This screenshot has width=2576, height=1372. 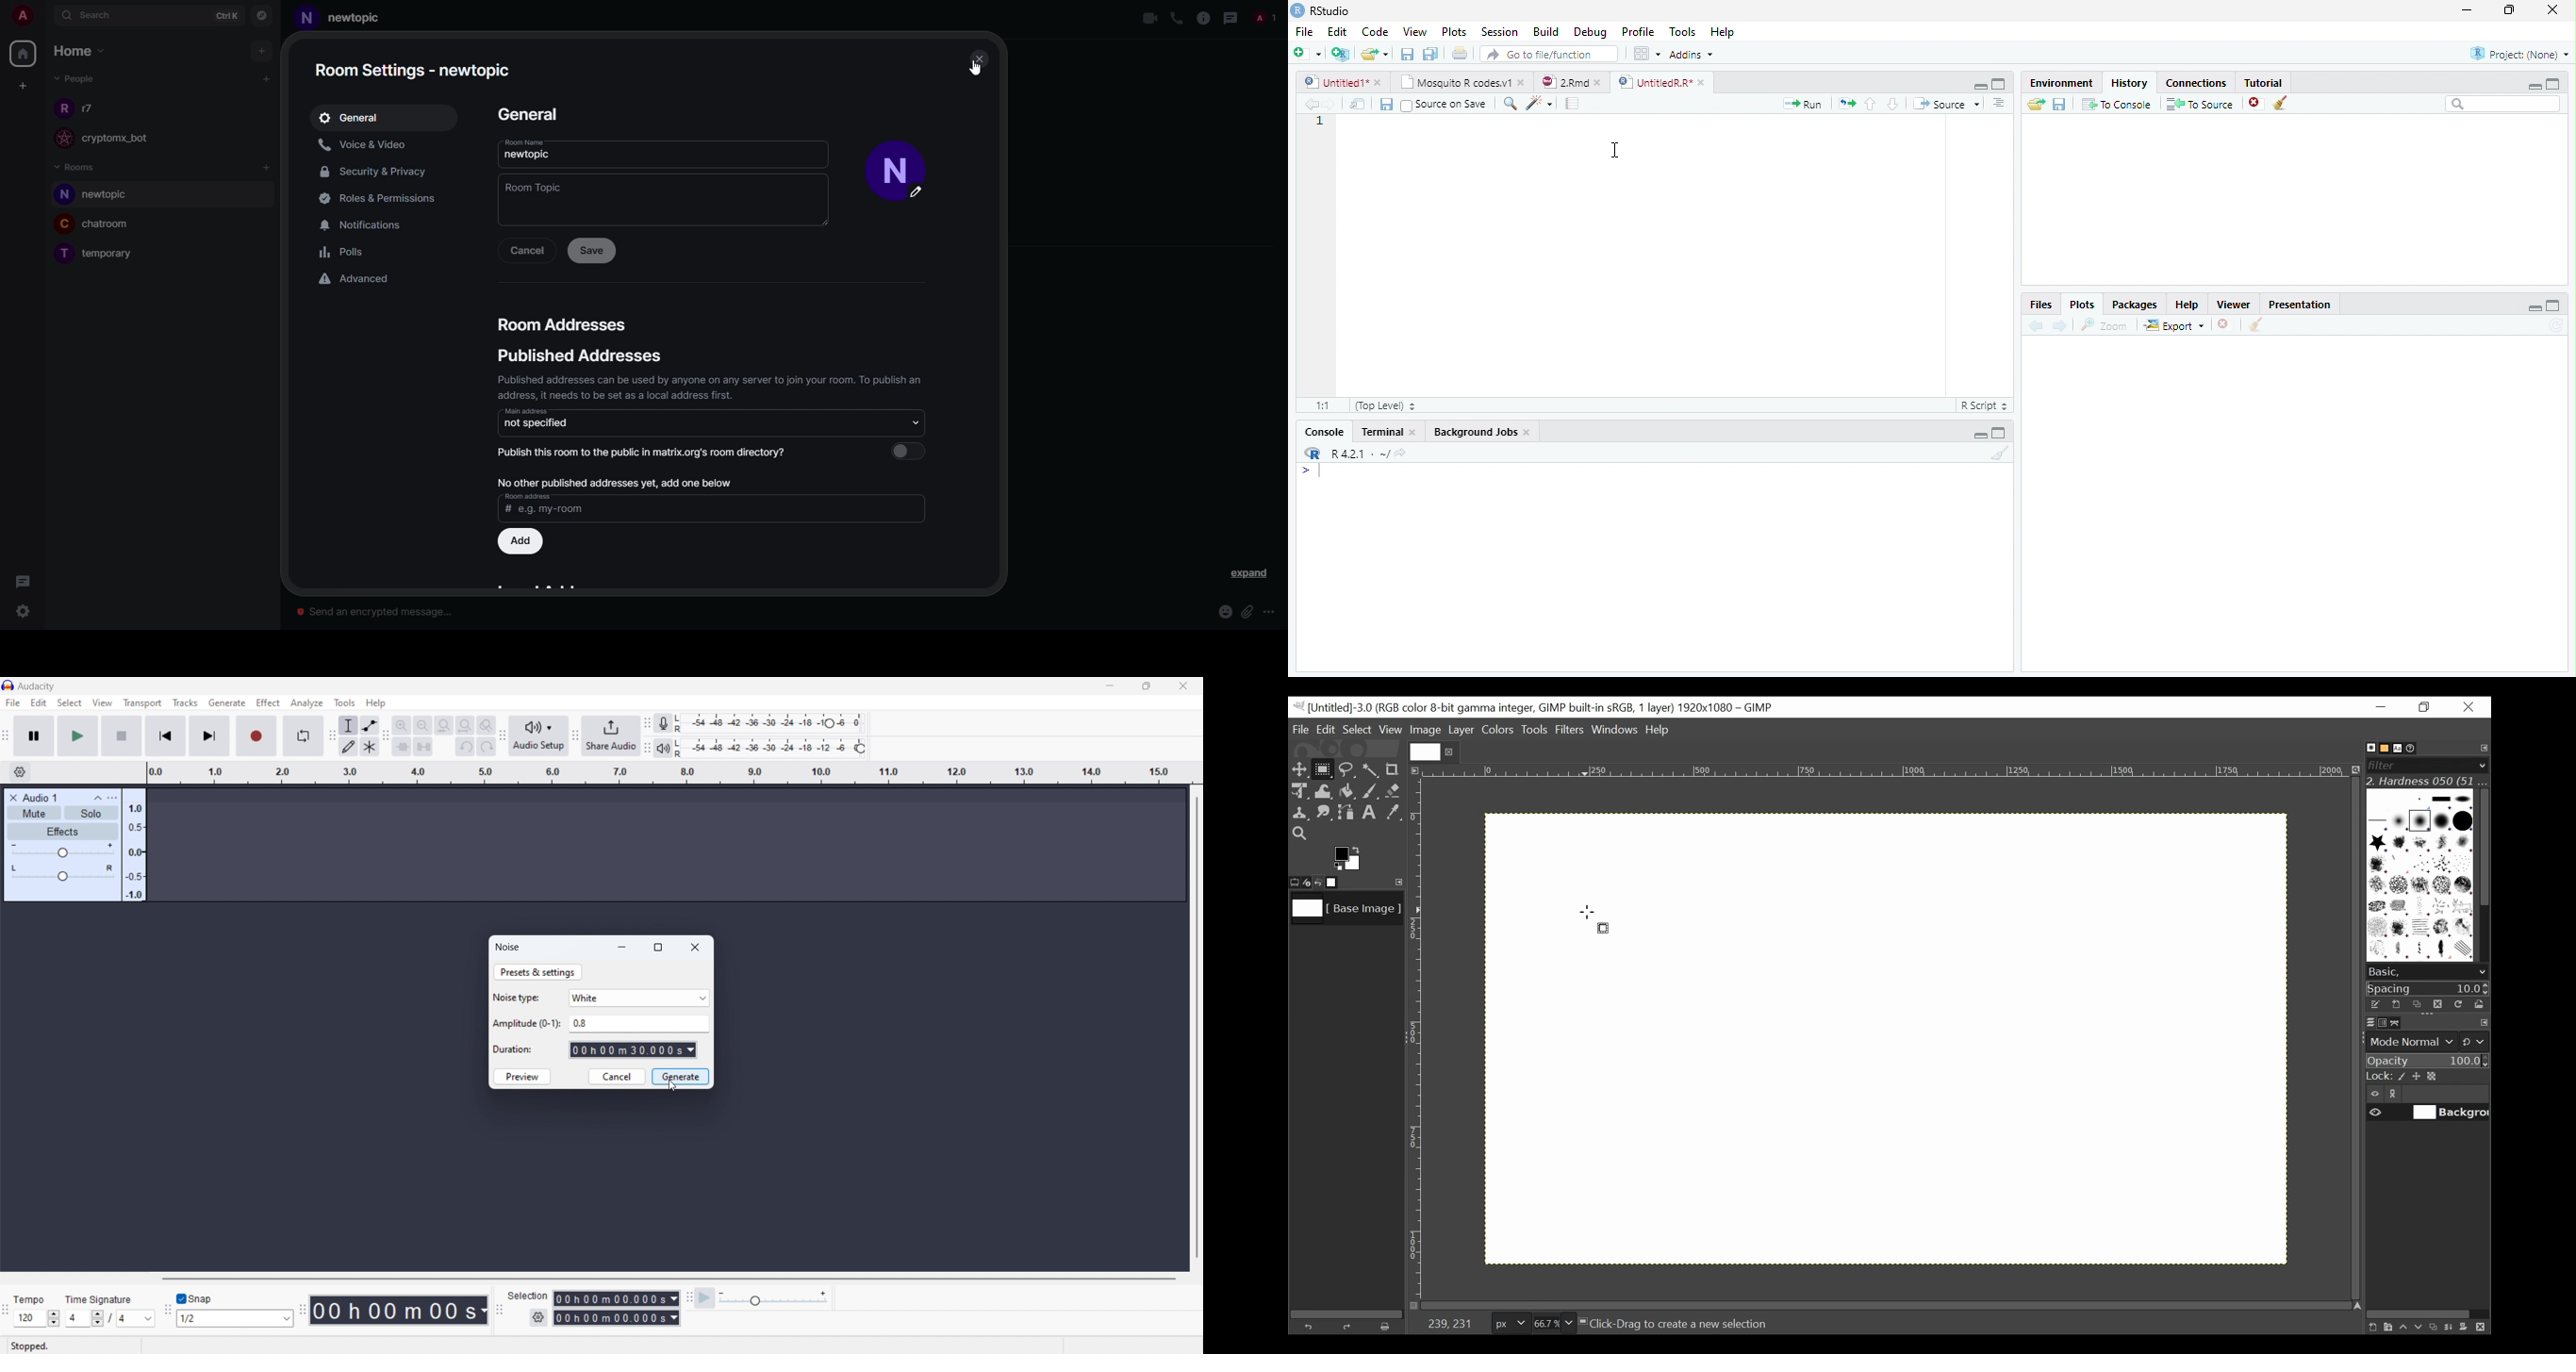 I want to click on threads, so click(x=1231, y=17).